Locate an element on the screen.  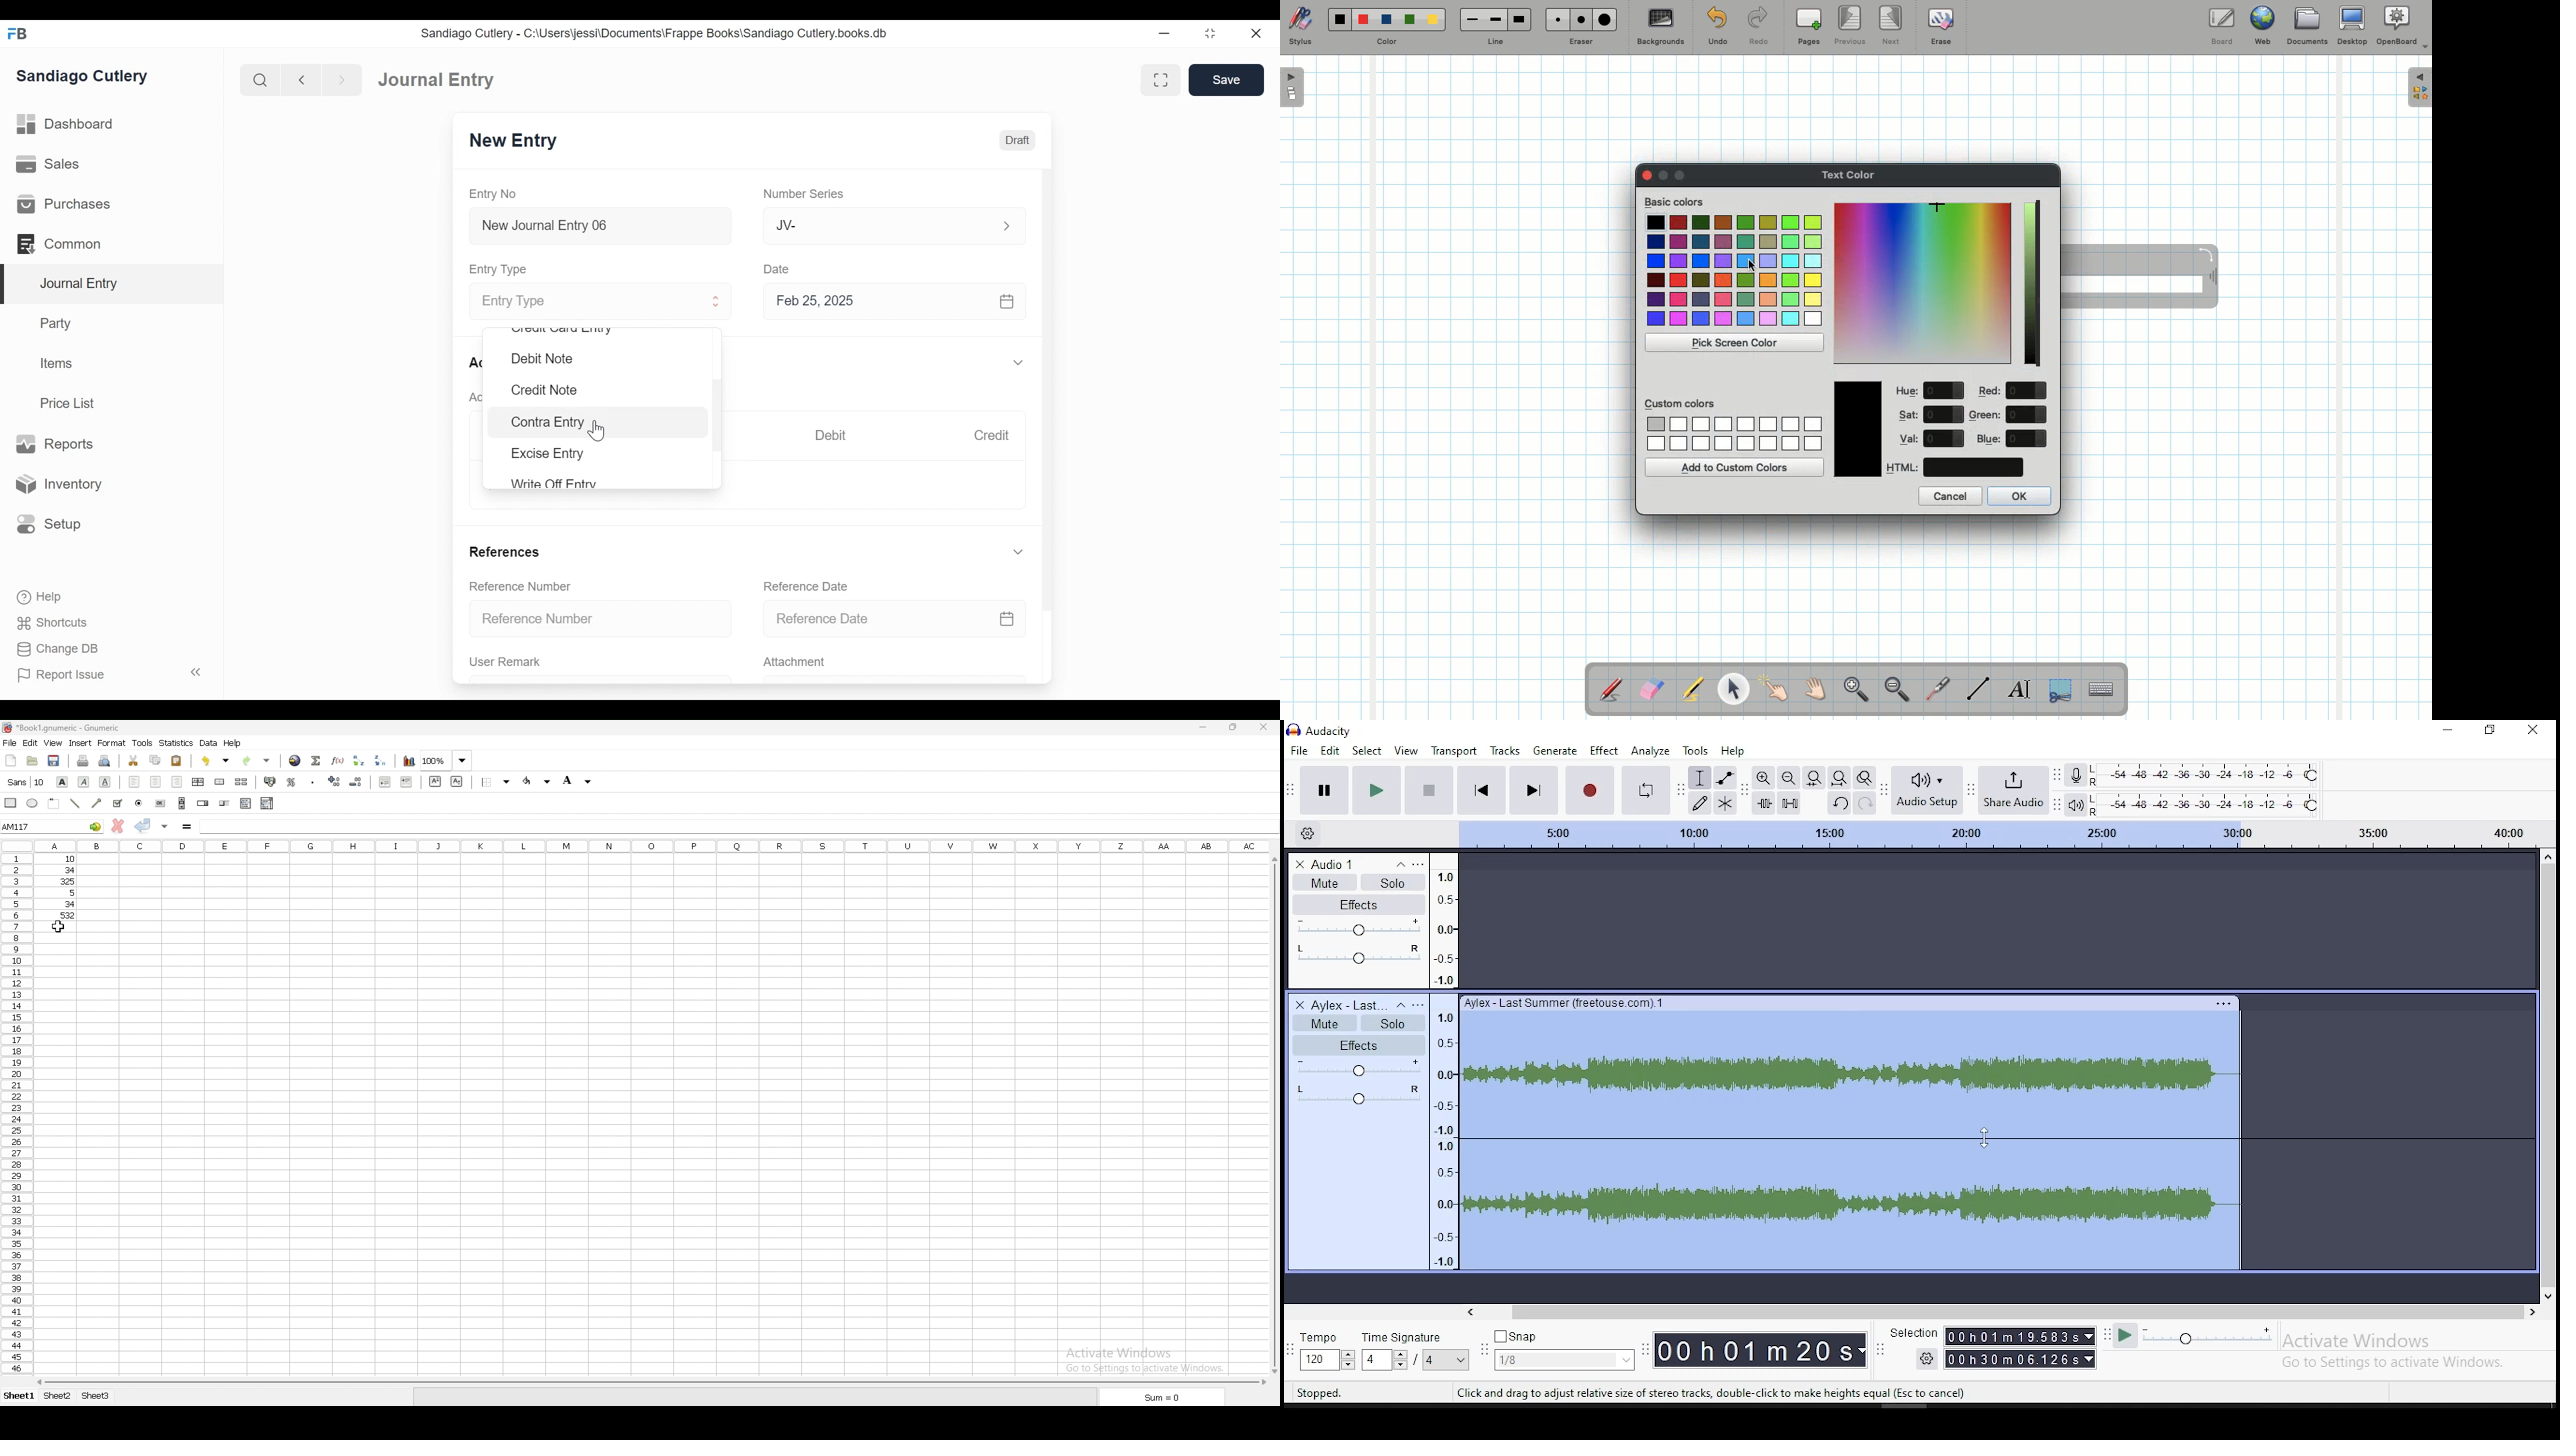
print is located at coordinates (83, 760).